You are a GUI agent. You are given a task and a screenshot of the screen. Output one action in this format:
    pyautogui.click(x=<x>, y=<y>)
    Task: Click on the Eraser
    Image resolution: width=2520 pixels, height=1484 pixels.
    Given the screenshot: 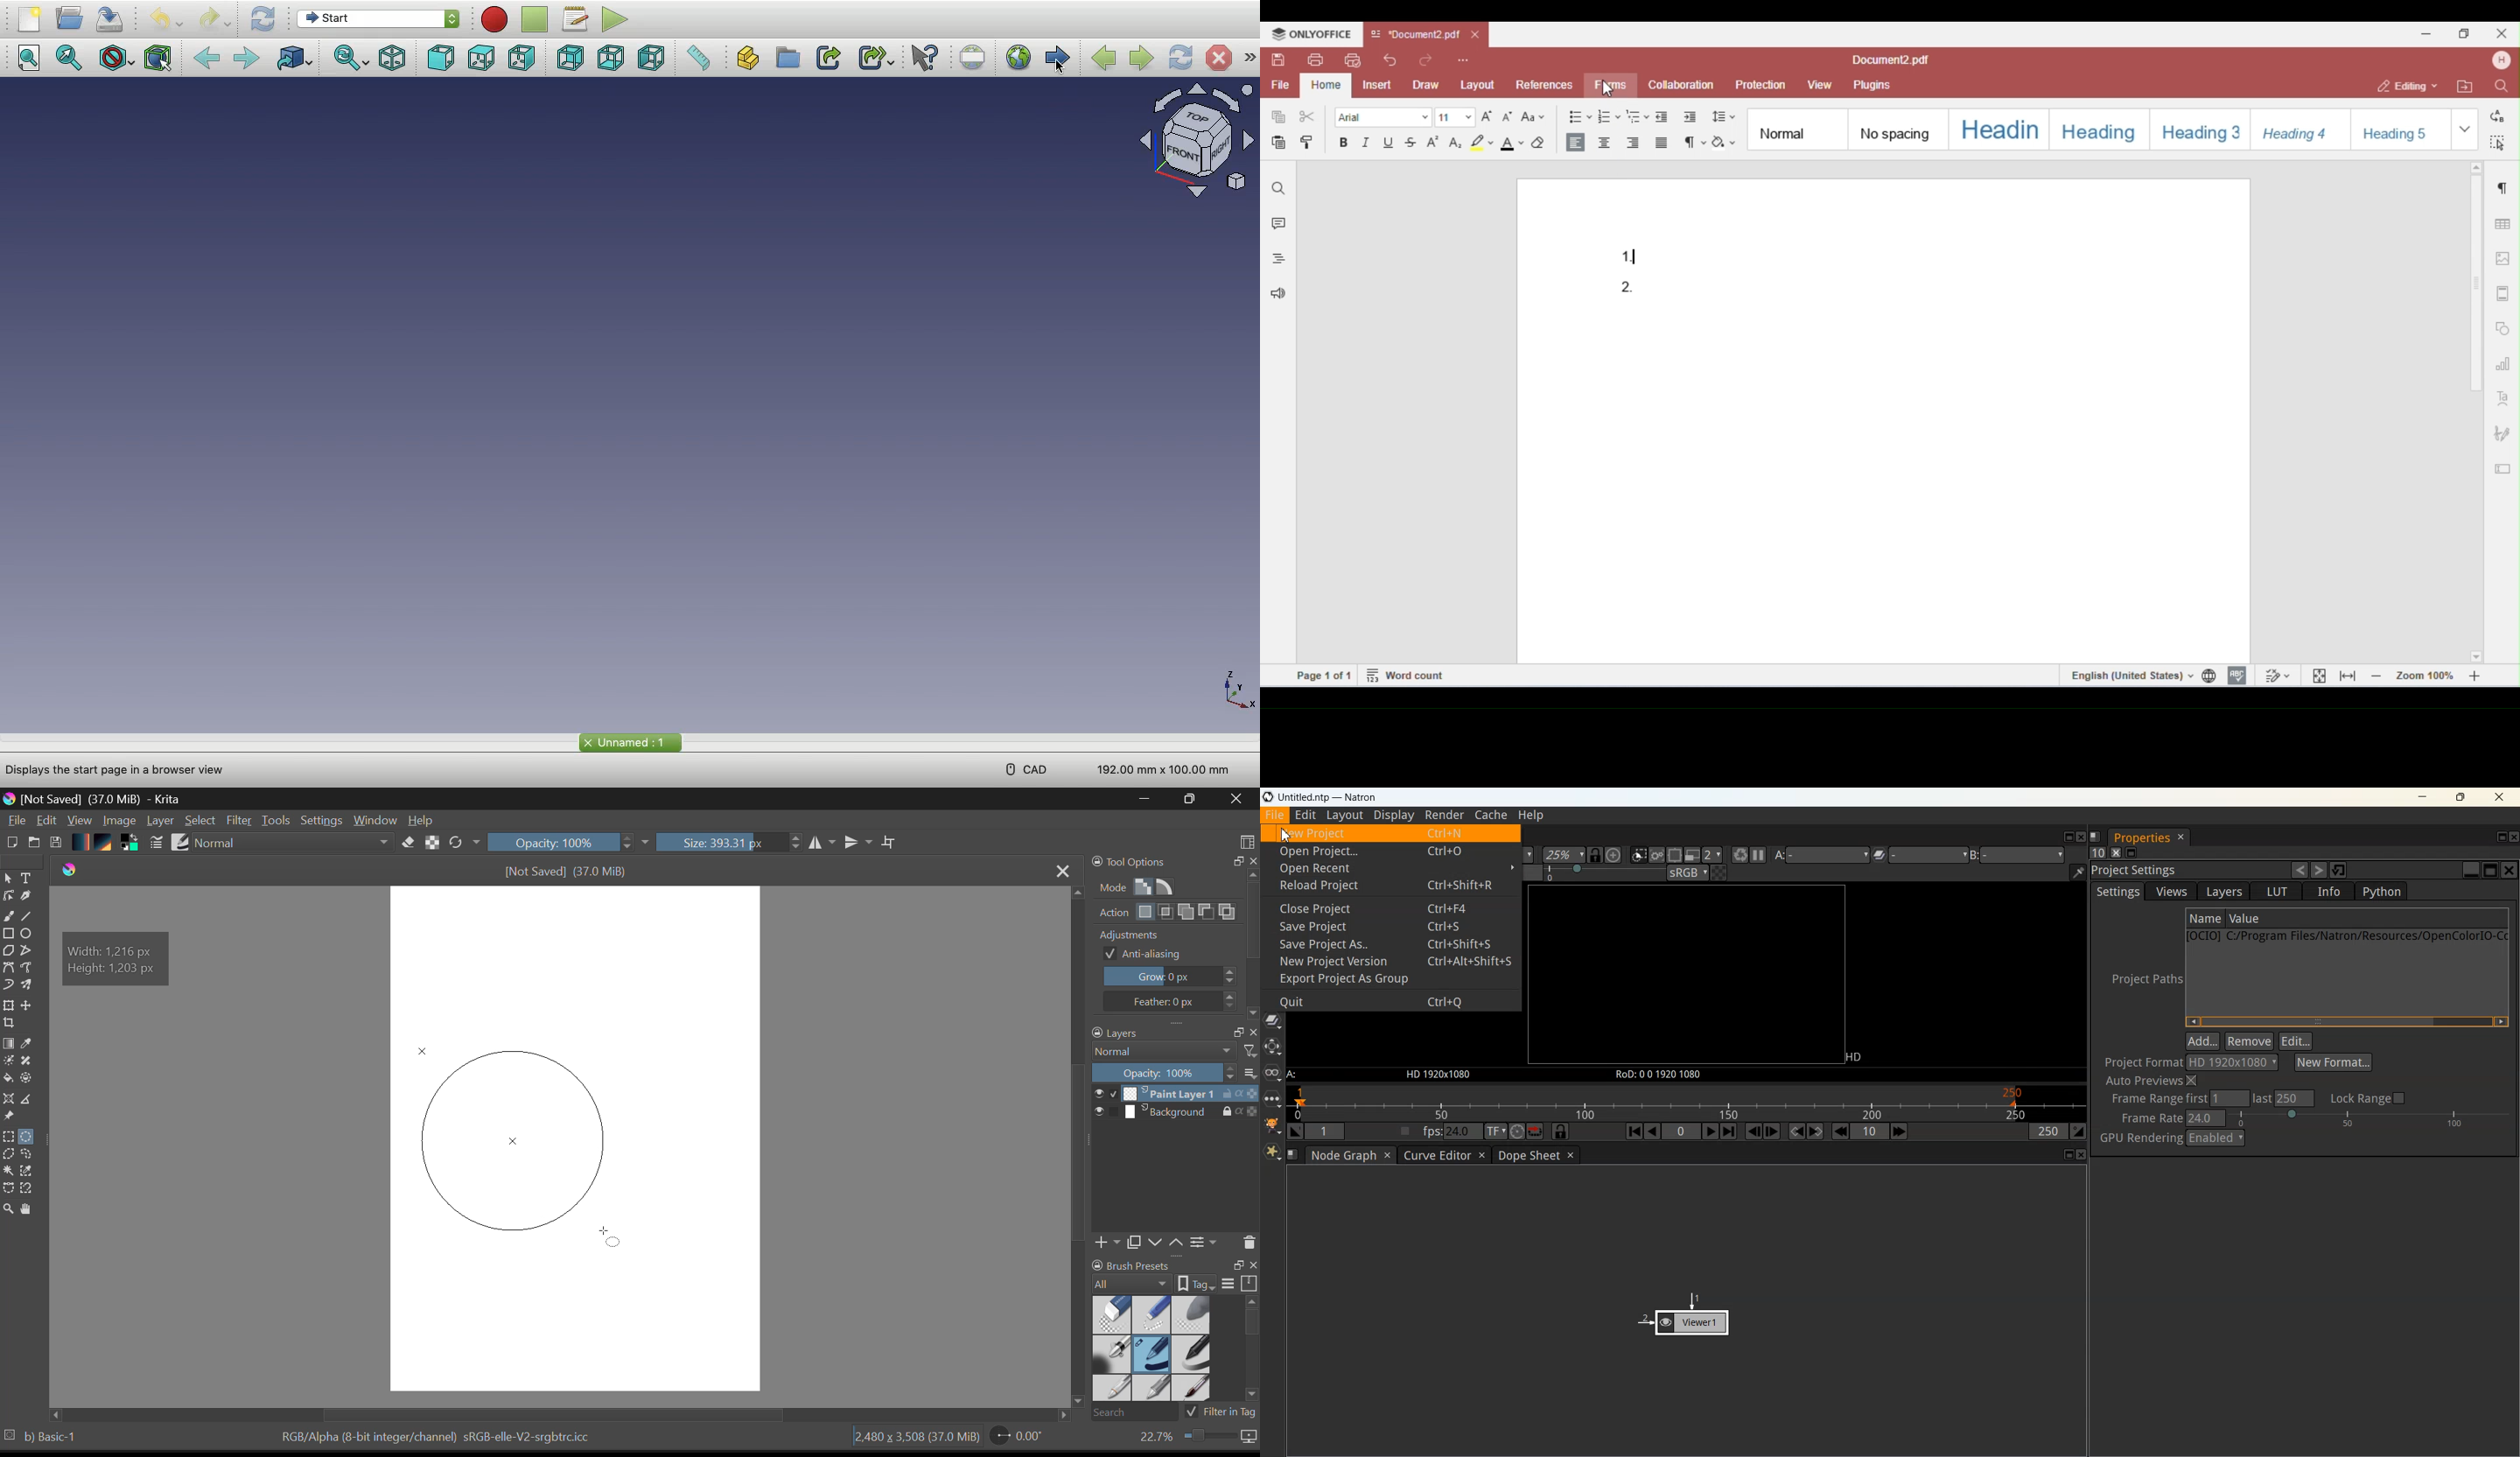 What is the action you would take?
    pyautogui.click(x=406, y=843)
    